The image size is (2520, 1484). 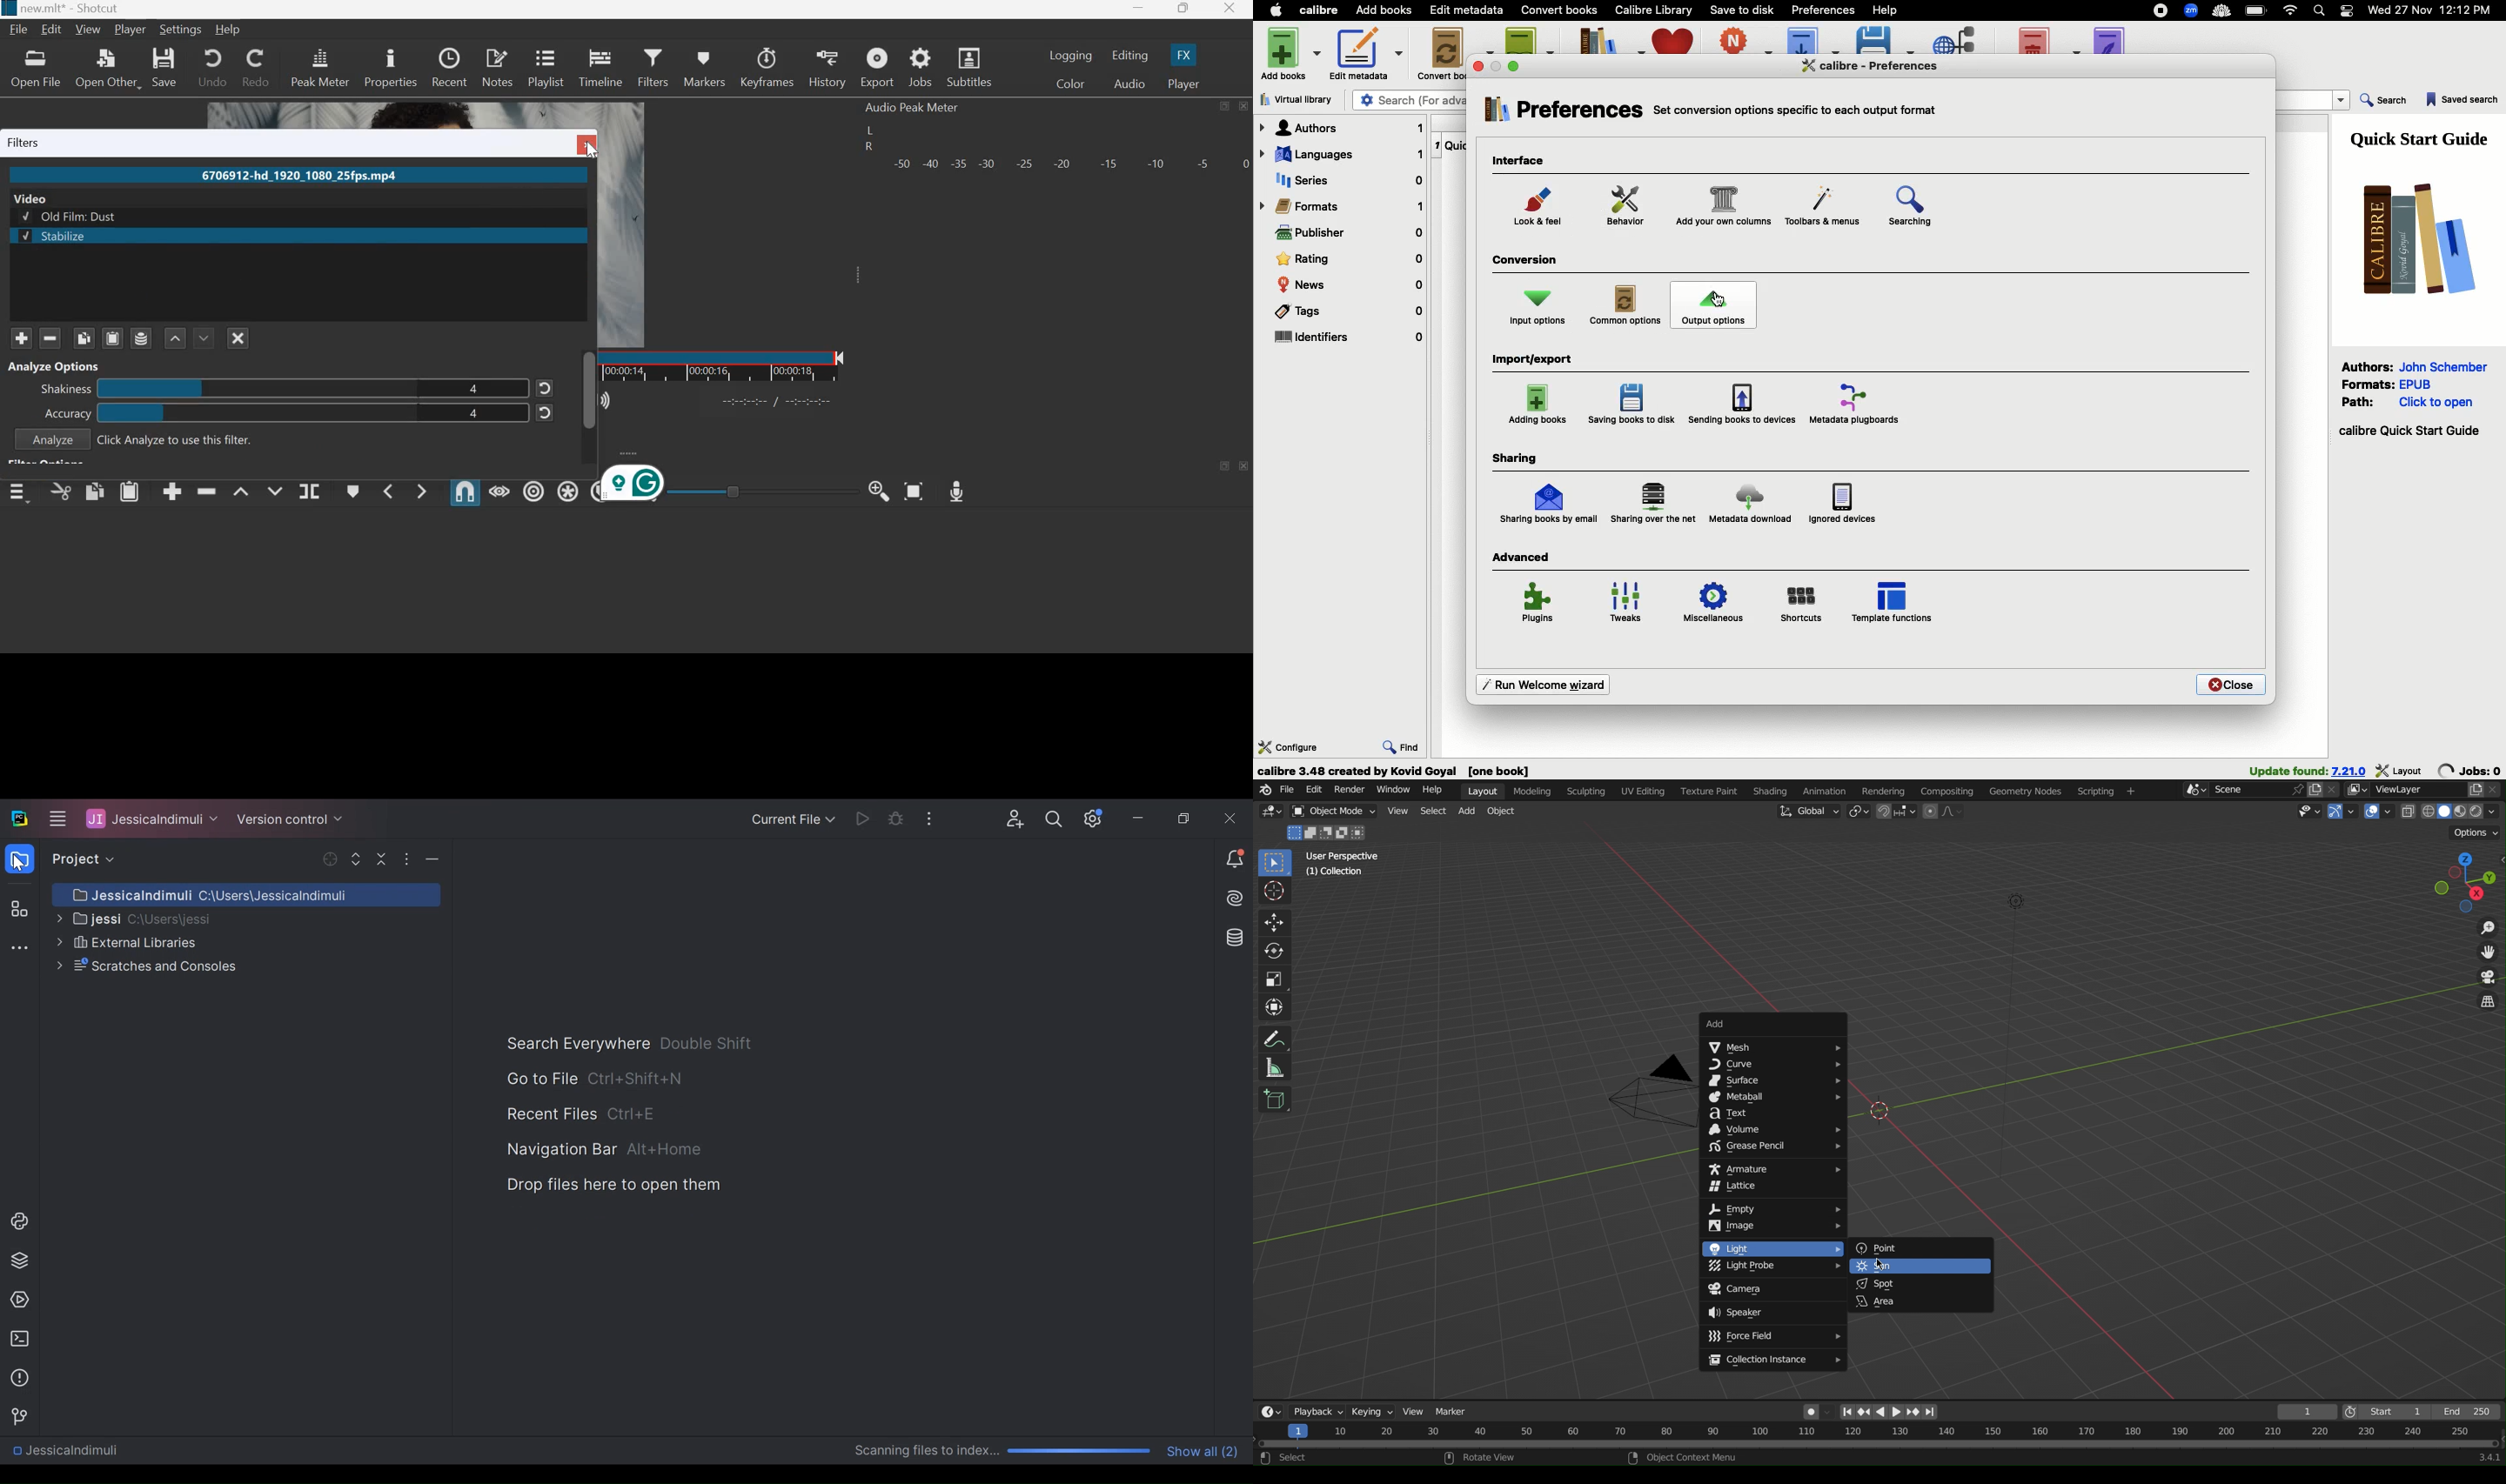 What do you see at coordinates (275, 490) in the screenshot?
I see `Overwrite` at bounding box center [275, 490].